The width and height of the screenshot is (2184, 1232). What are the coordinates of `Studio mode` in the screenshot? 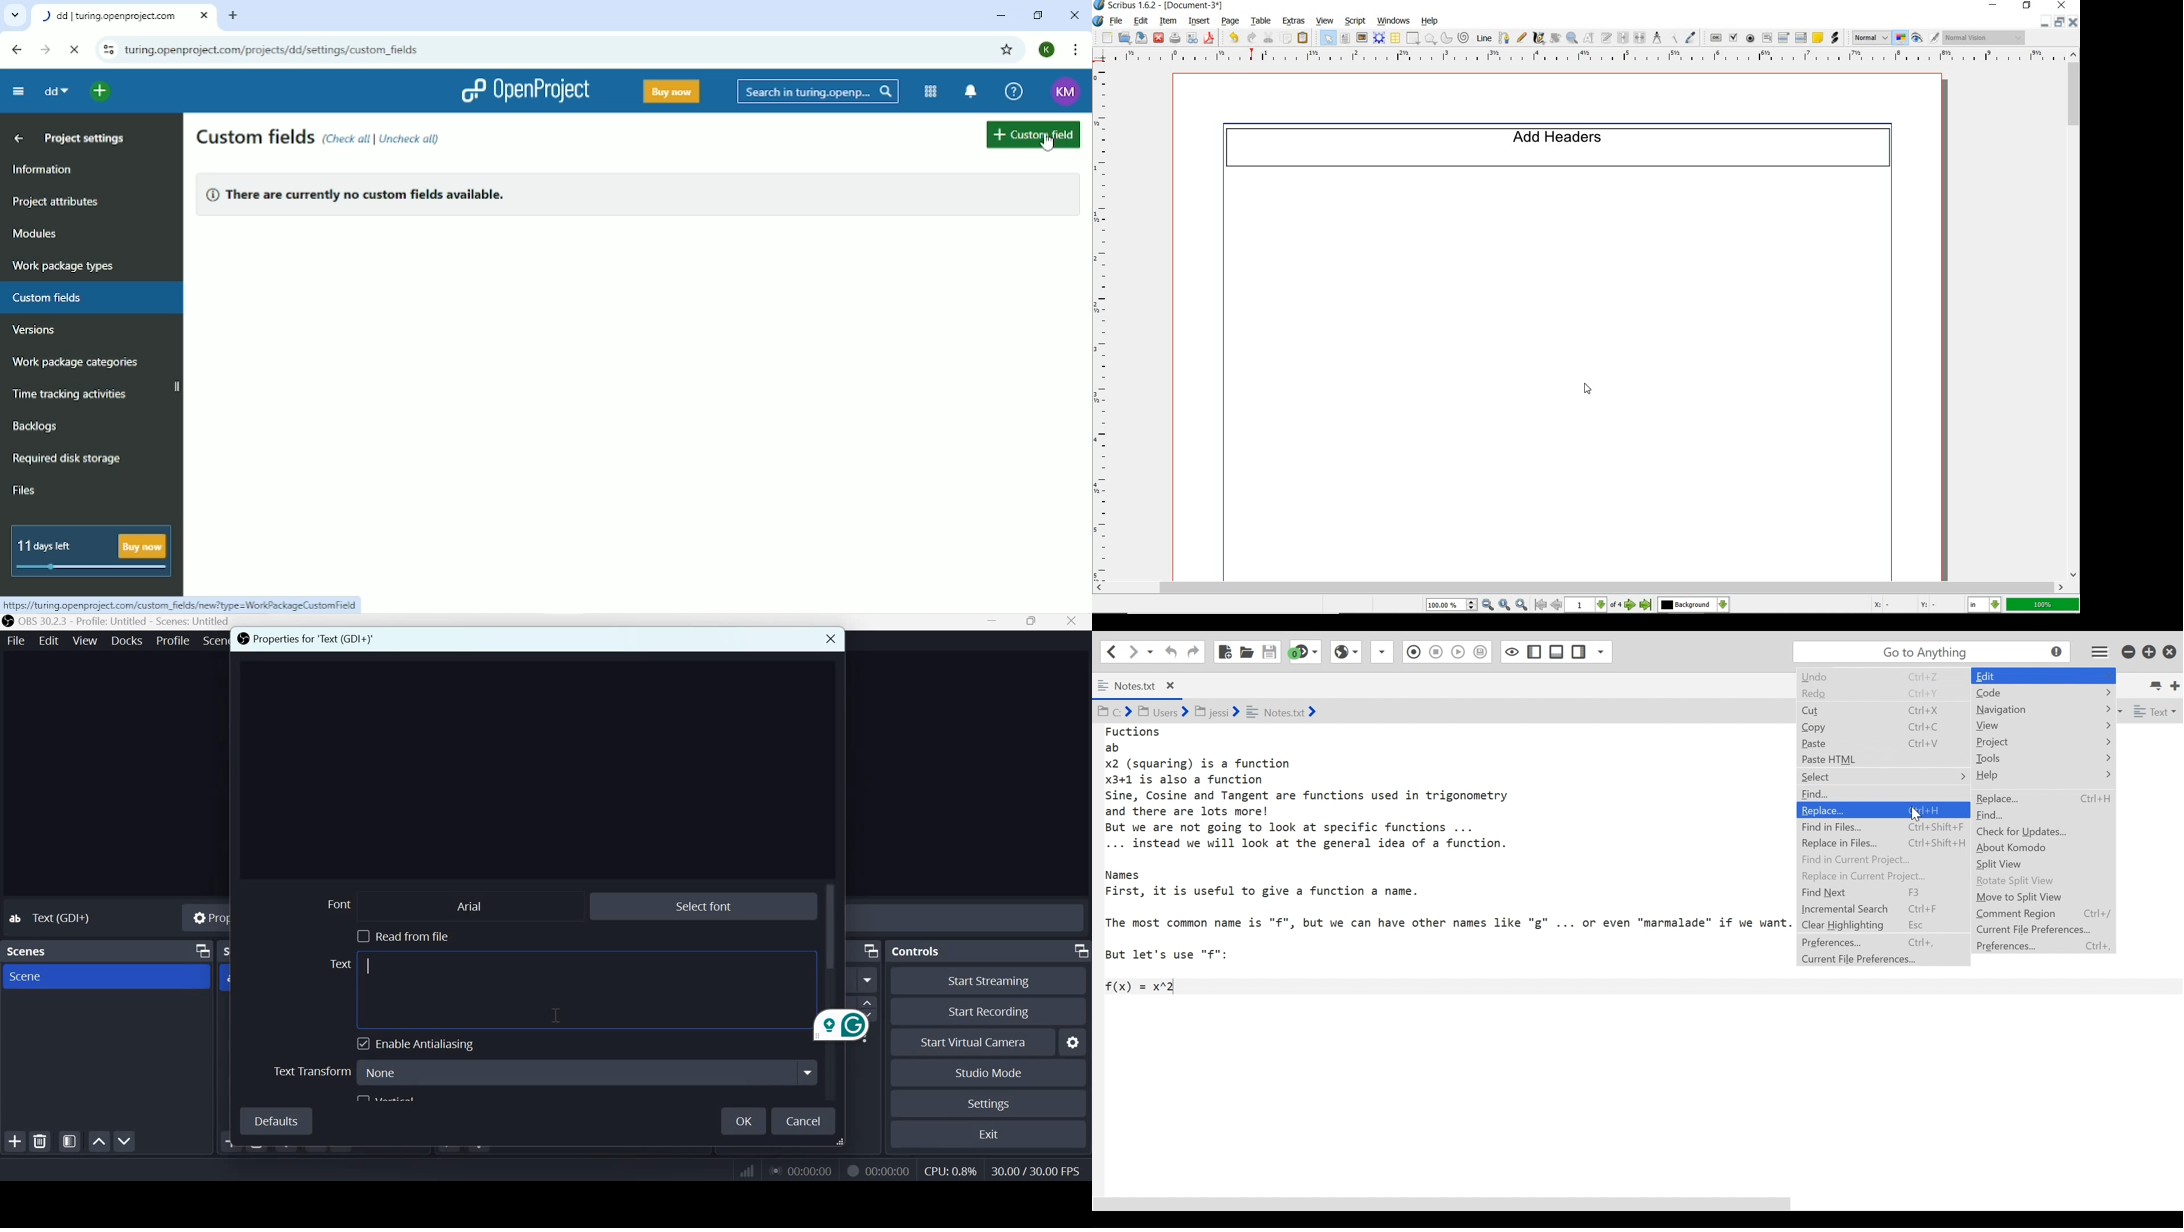 It's located at (989, 1074).